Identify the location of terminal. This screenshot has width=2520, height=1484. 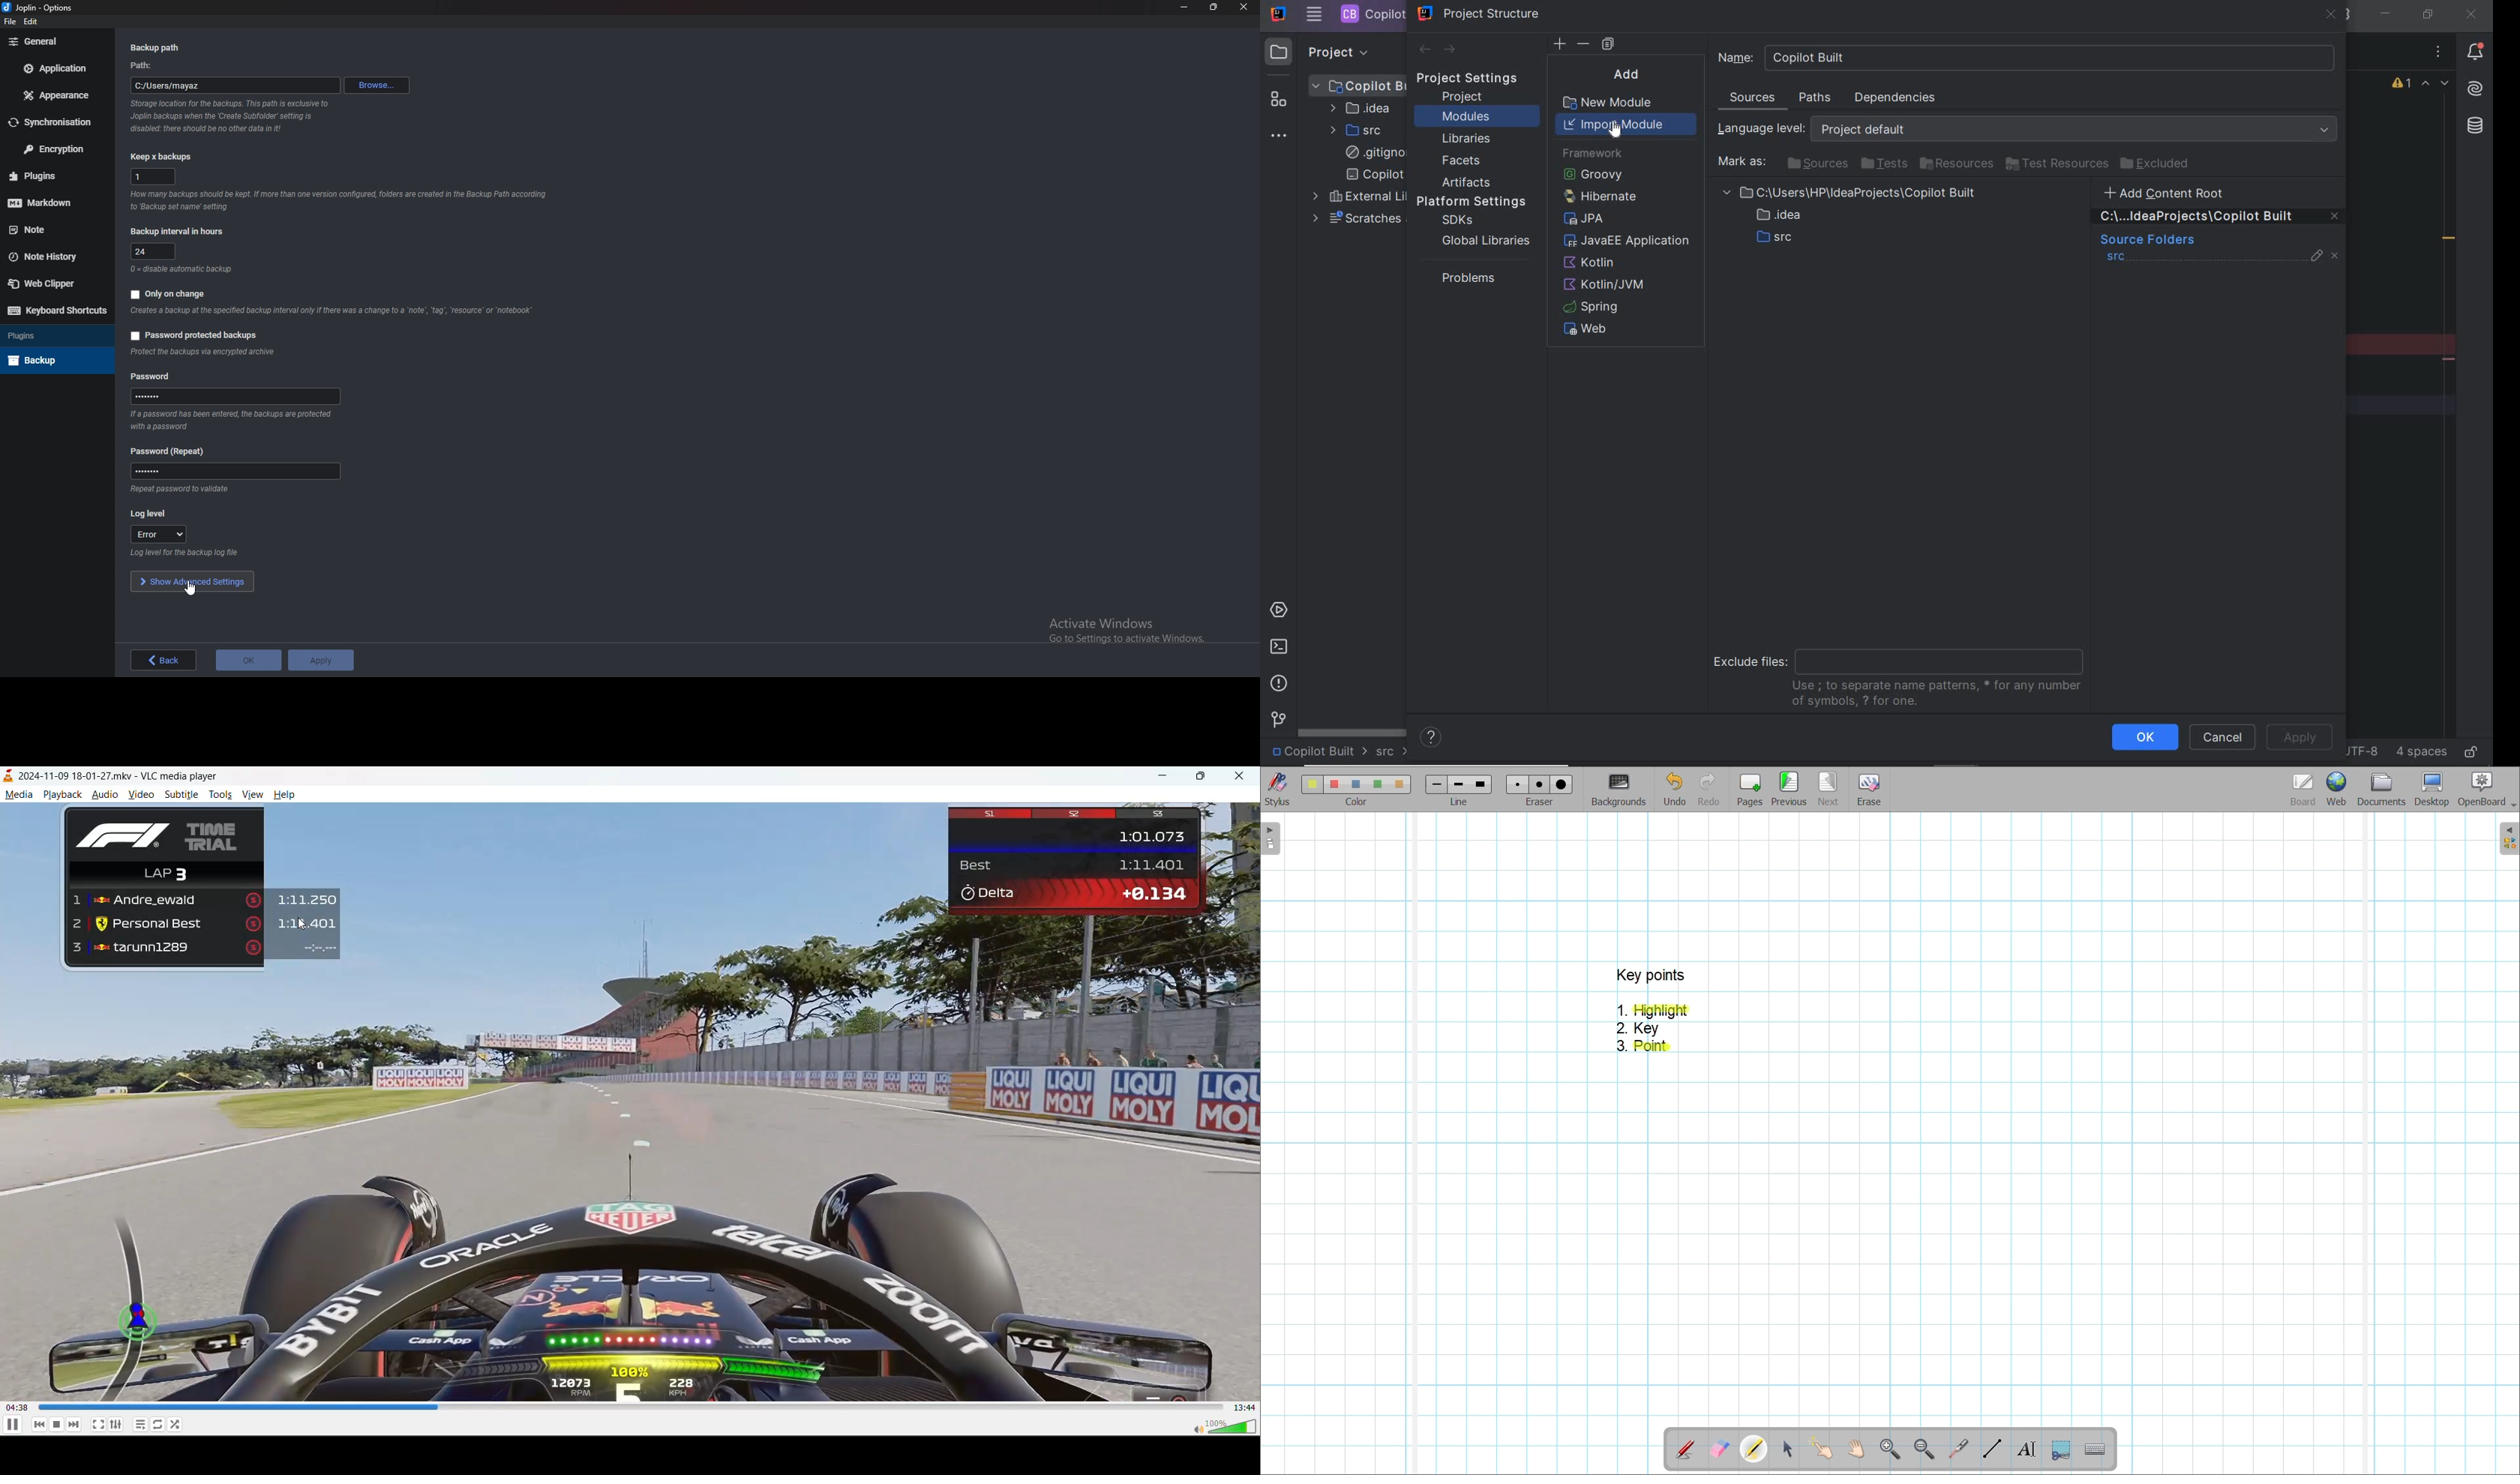
(1278, 646).